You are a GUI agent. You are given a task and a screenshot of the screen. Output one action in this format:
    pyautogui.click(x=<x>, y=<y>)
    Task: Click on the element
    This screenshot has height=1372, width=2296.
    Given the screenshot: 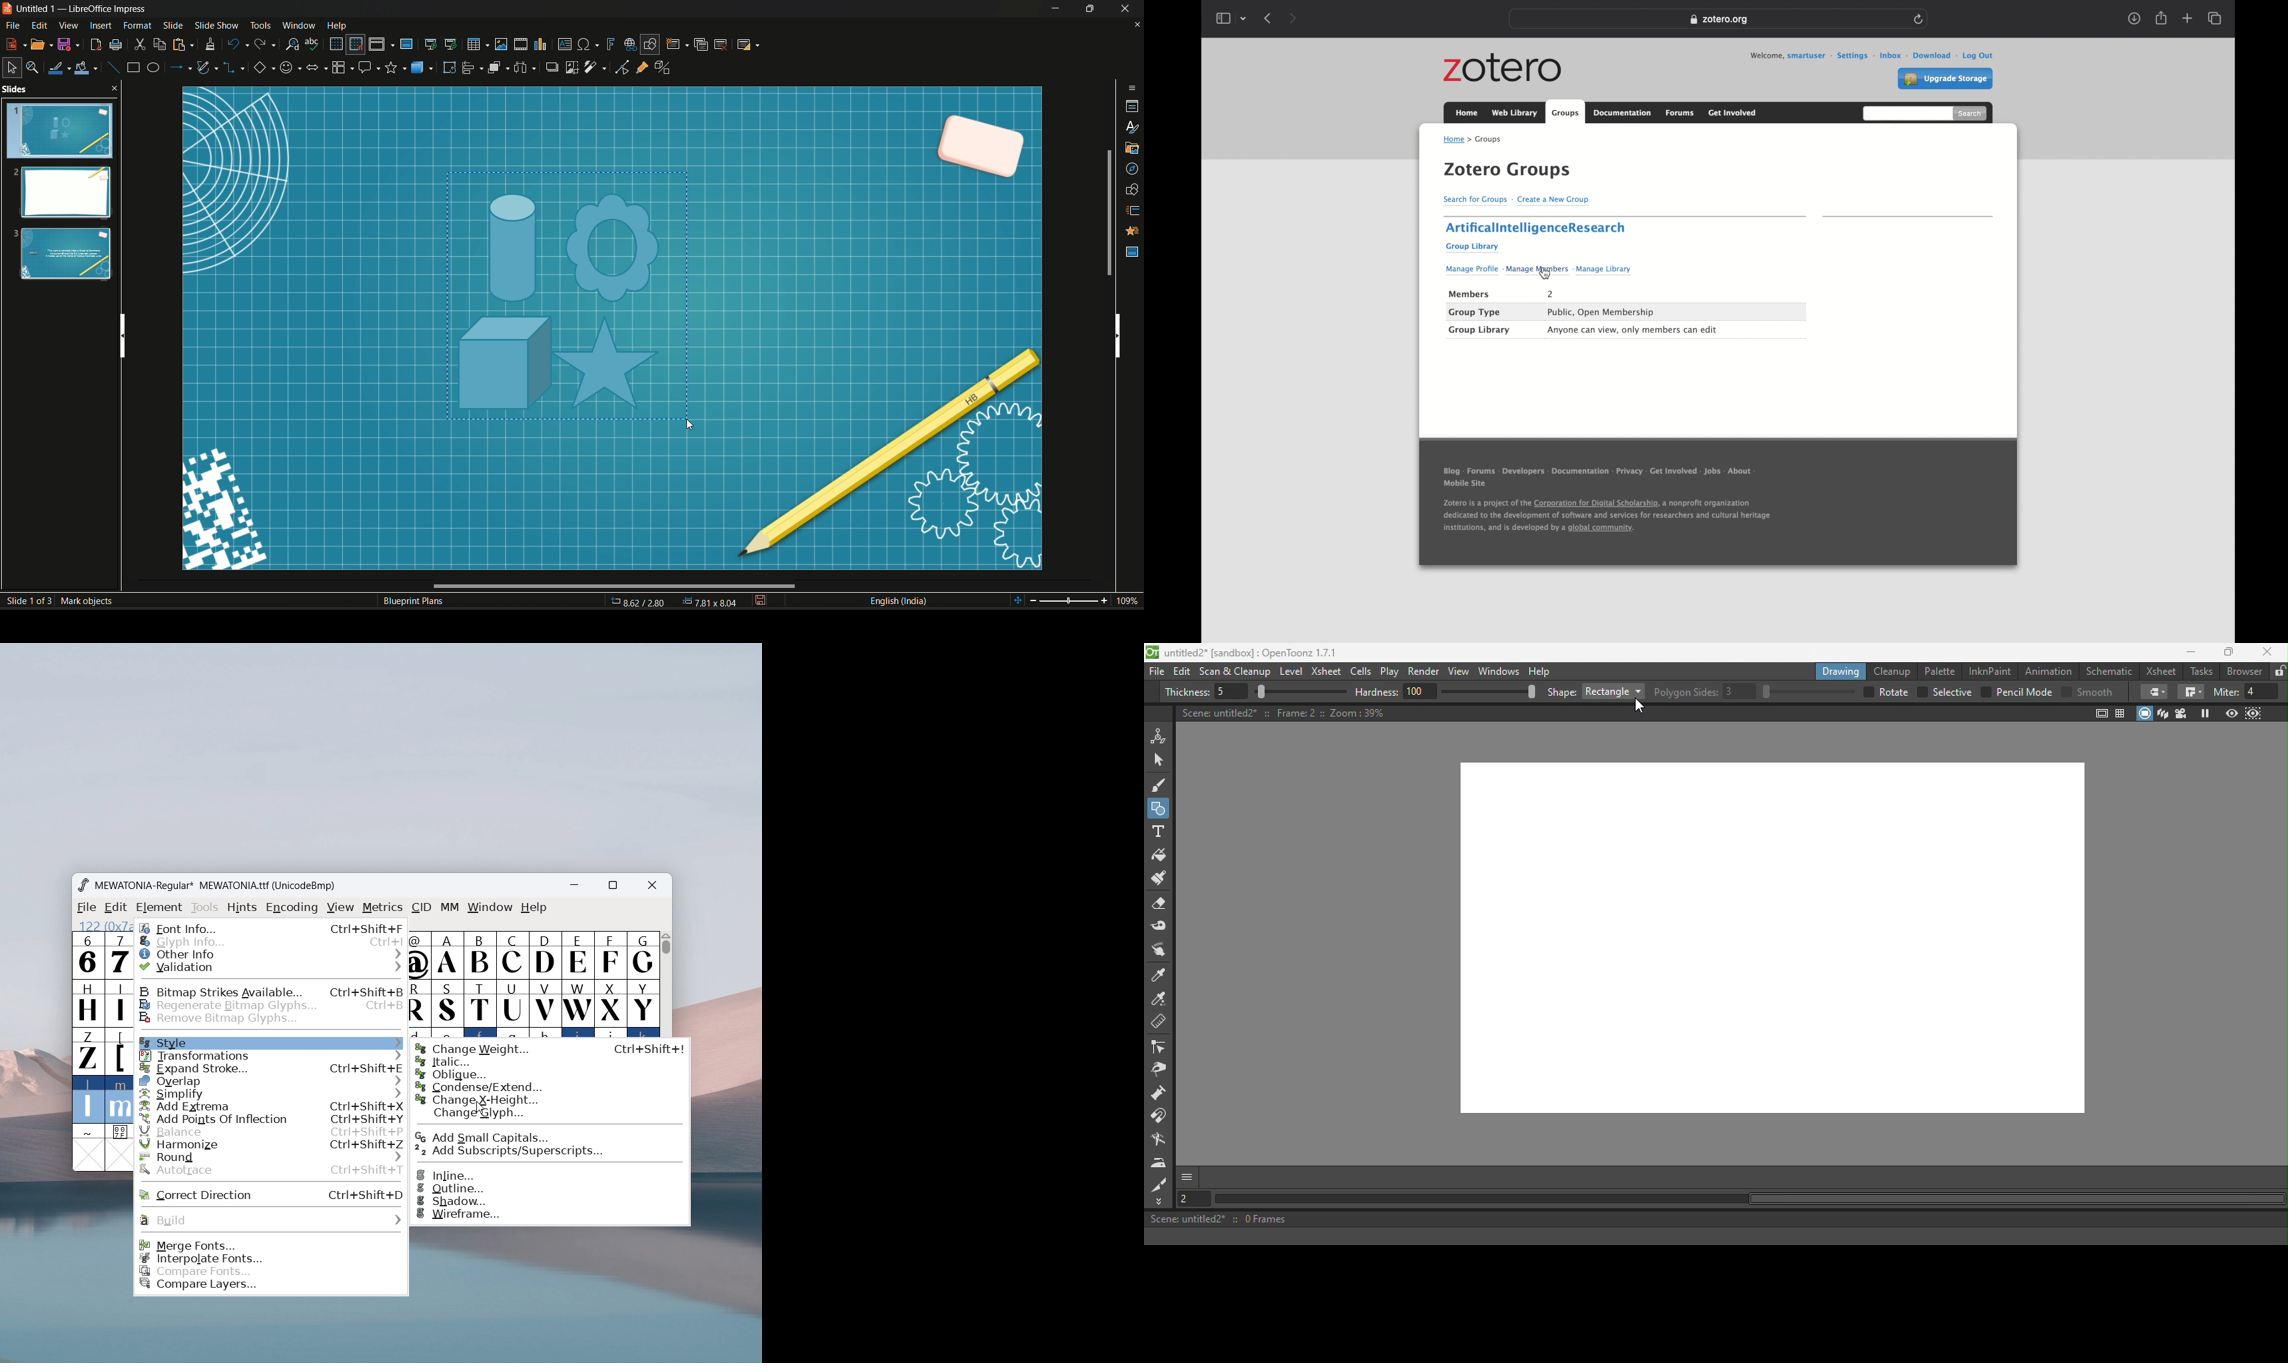 What is the action you would take?
    pyautogui.click(x=159, y=908)
    